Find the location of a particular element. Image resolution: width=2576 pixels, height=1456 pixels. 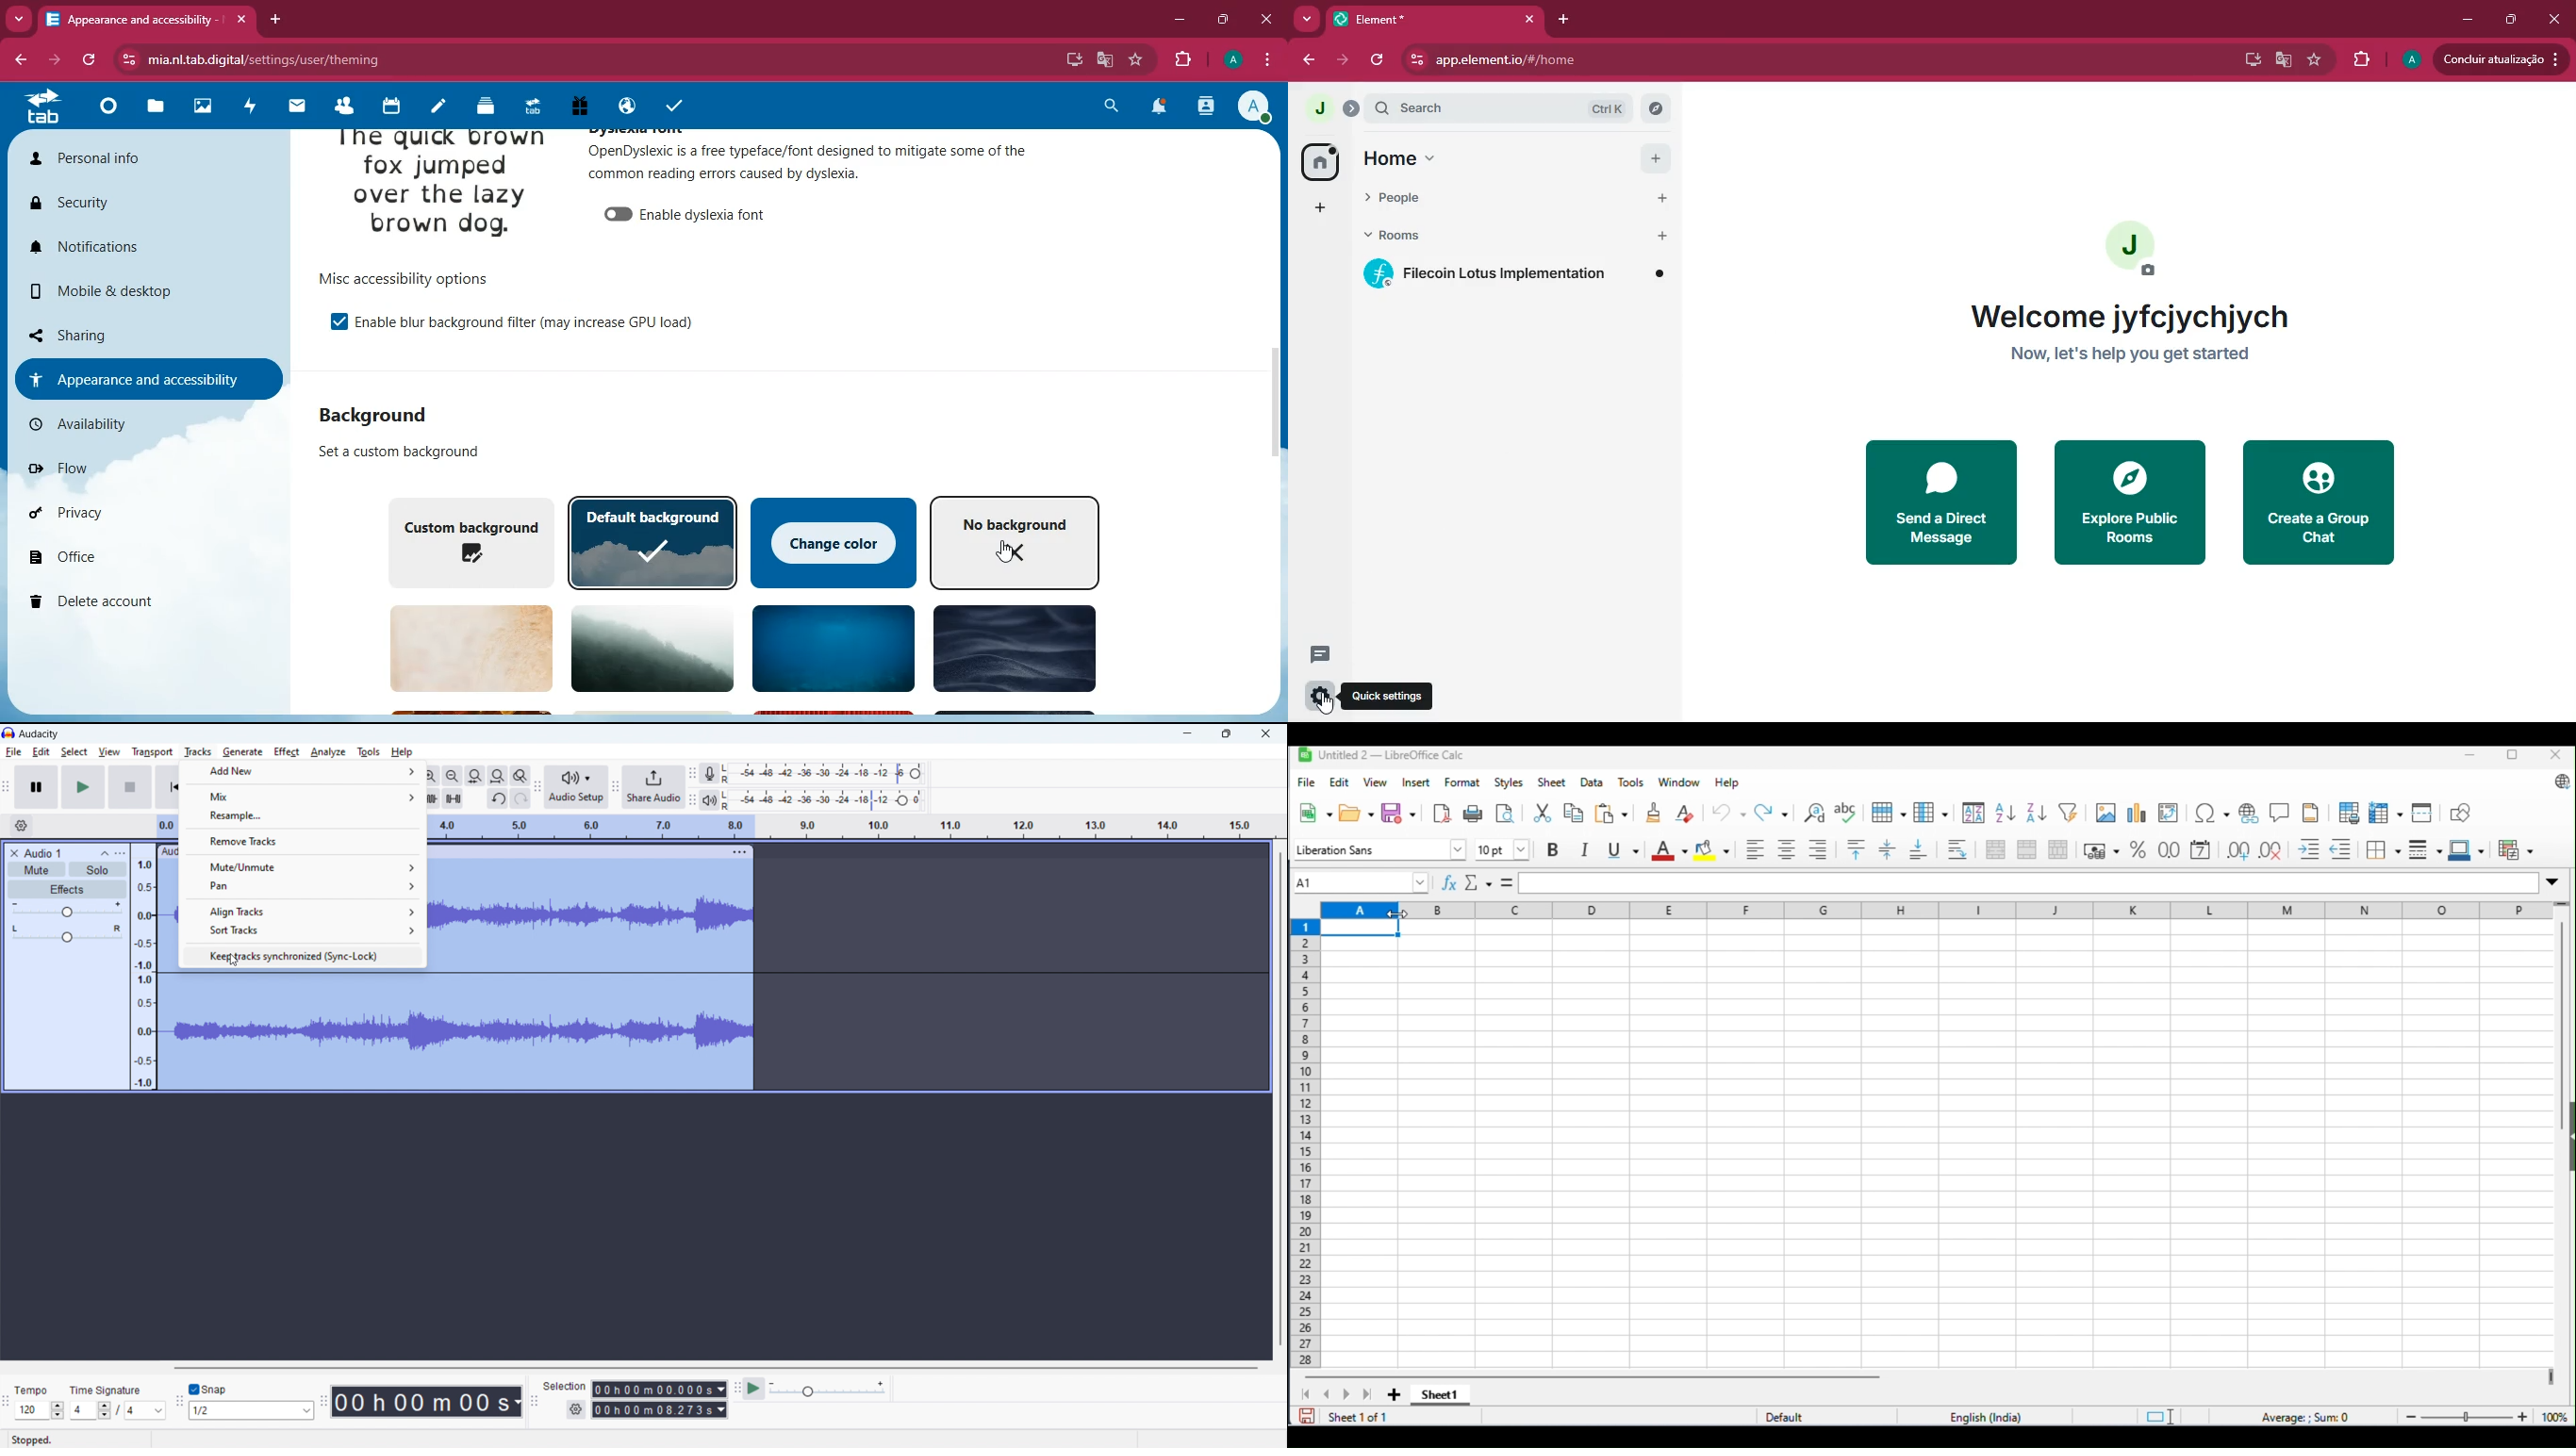

recording meter  is located at coordinates (710, 773).